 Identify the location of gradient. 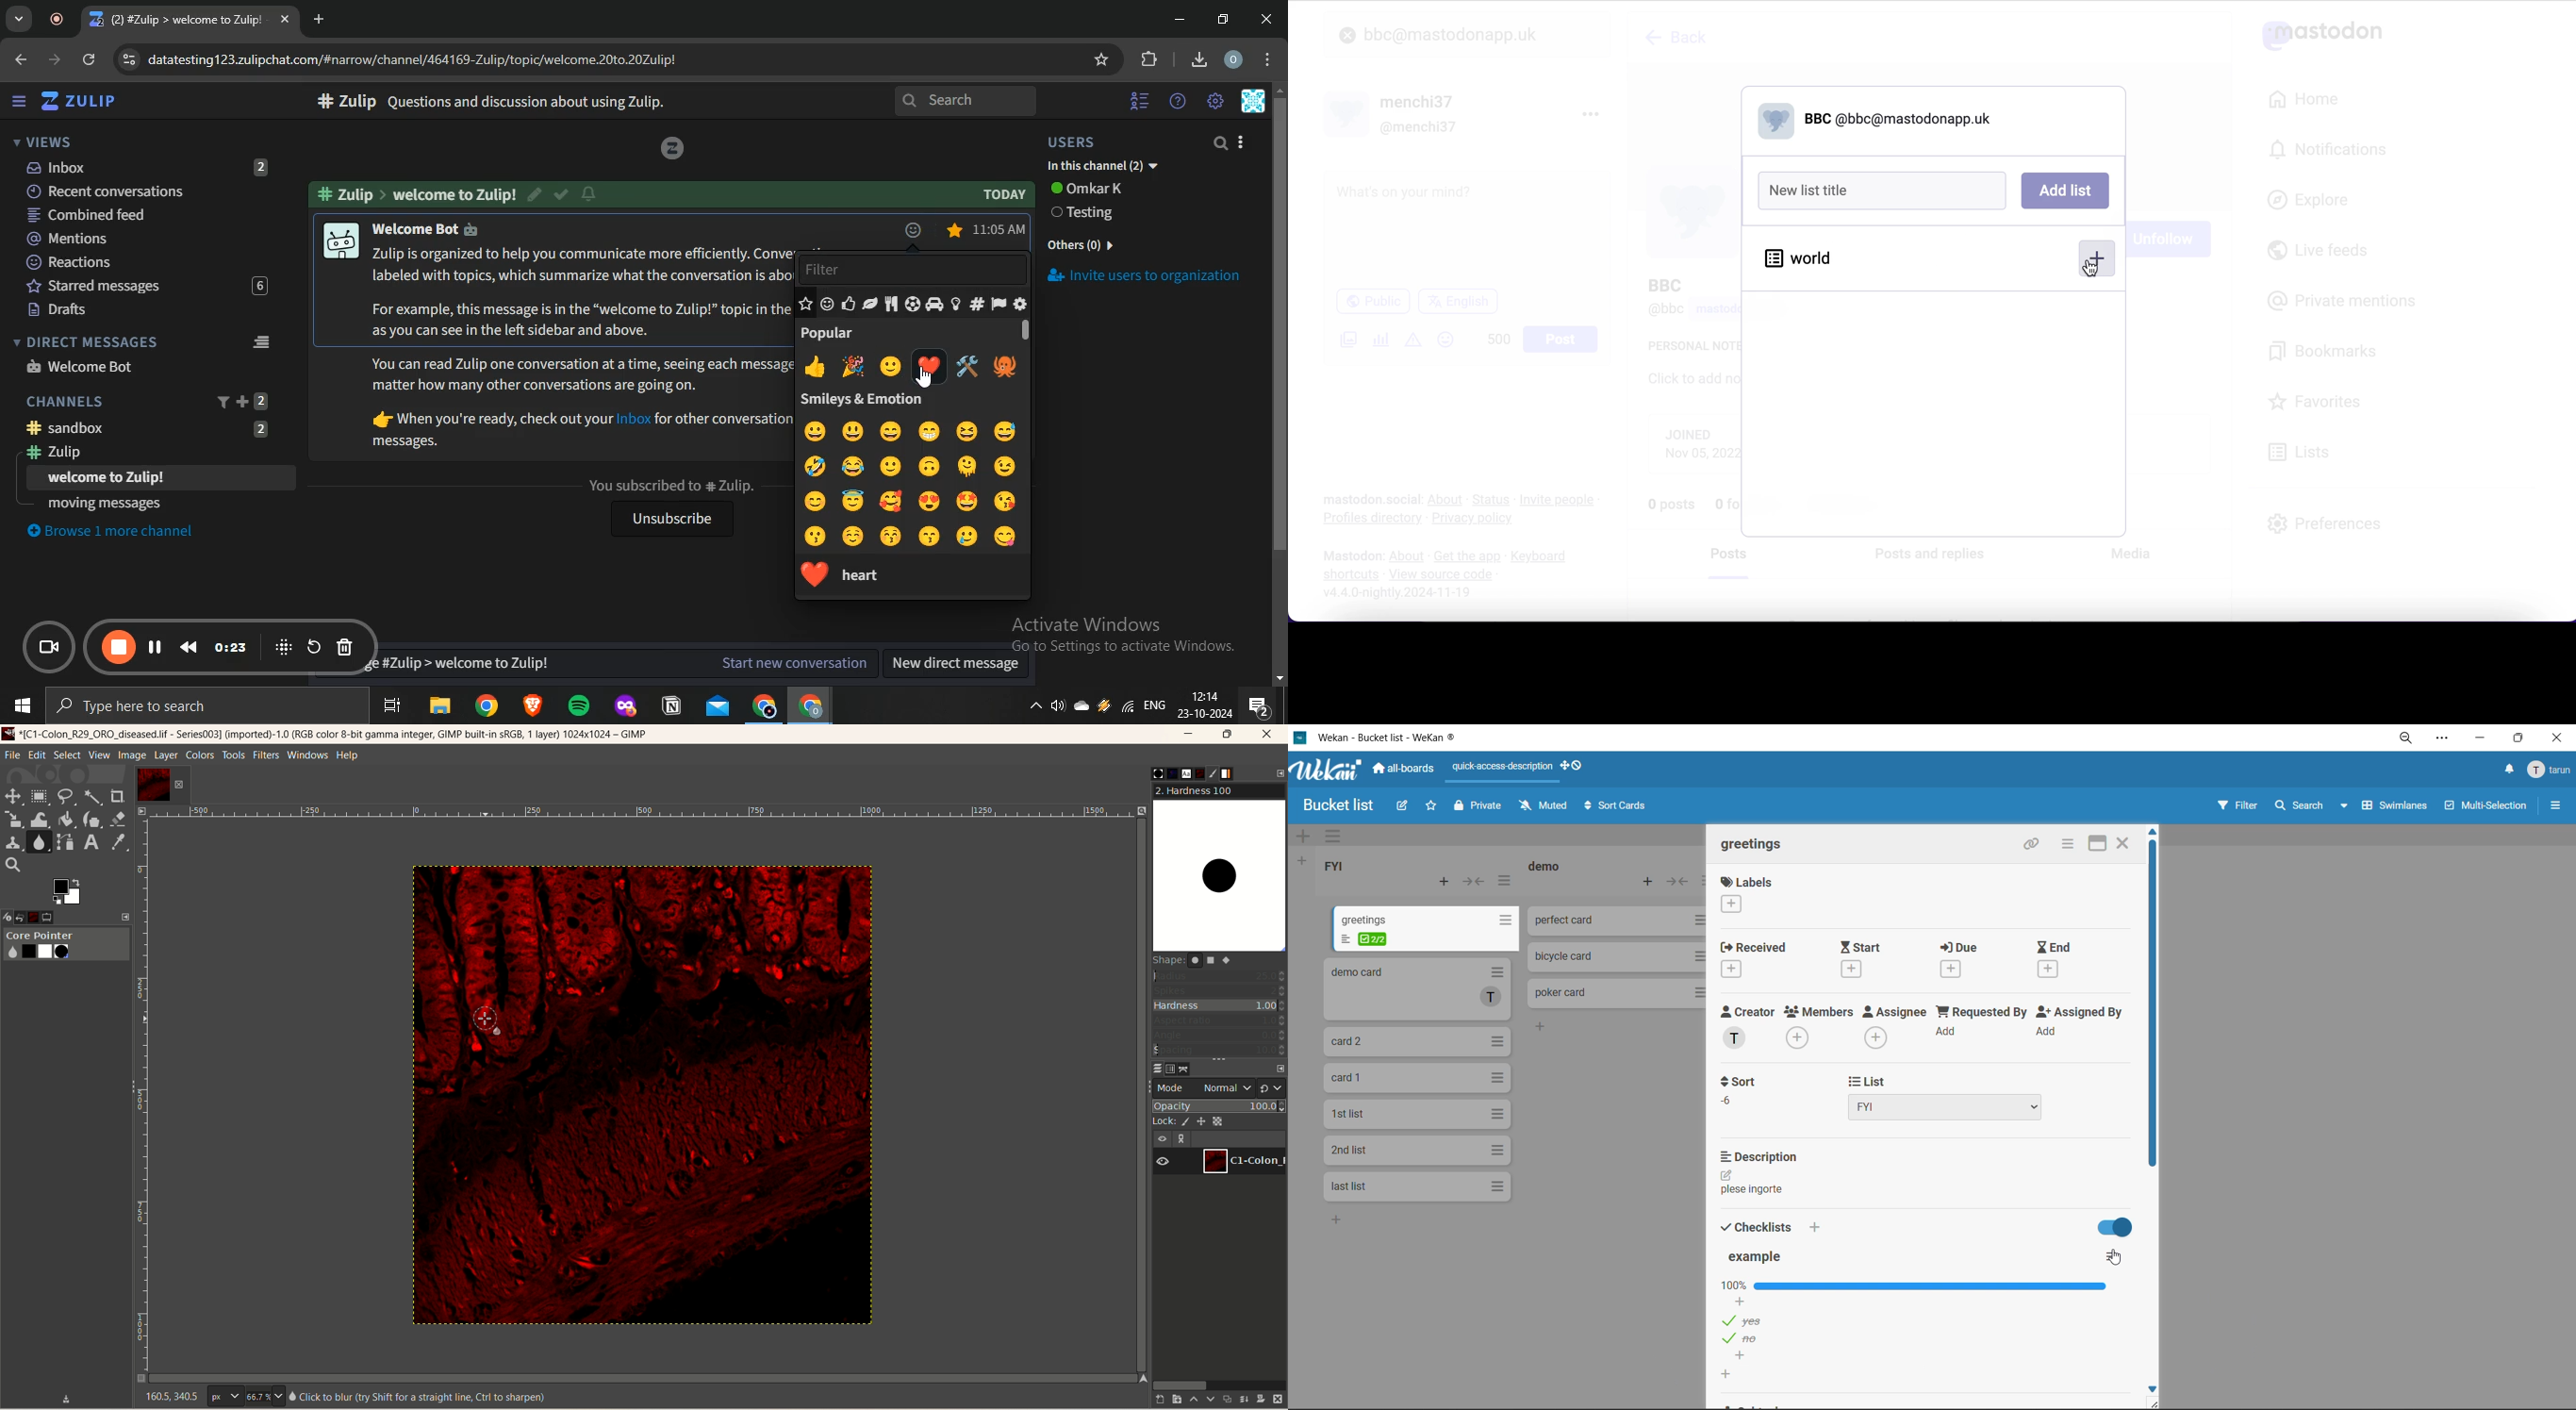
(1235, 774).